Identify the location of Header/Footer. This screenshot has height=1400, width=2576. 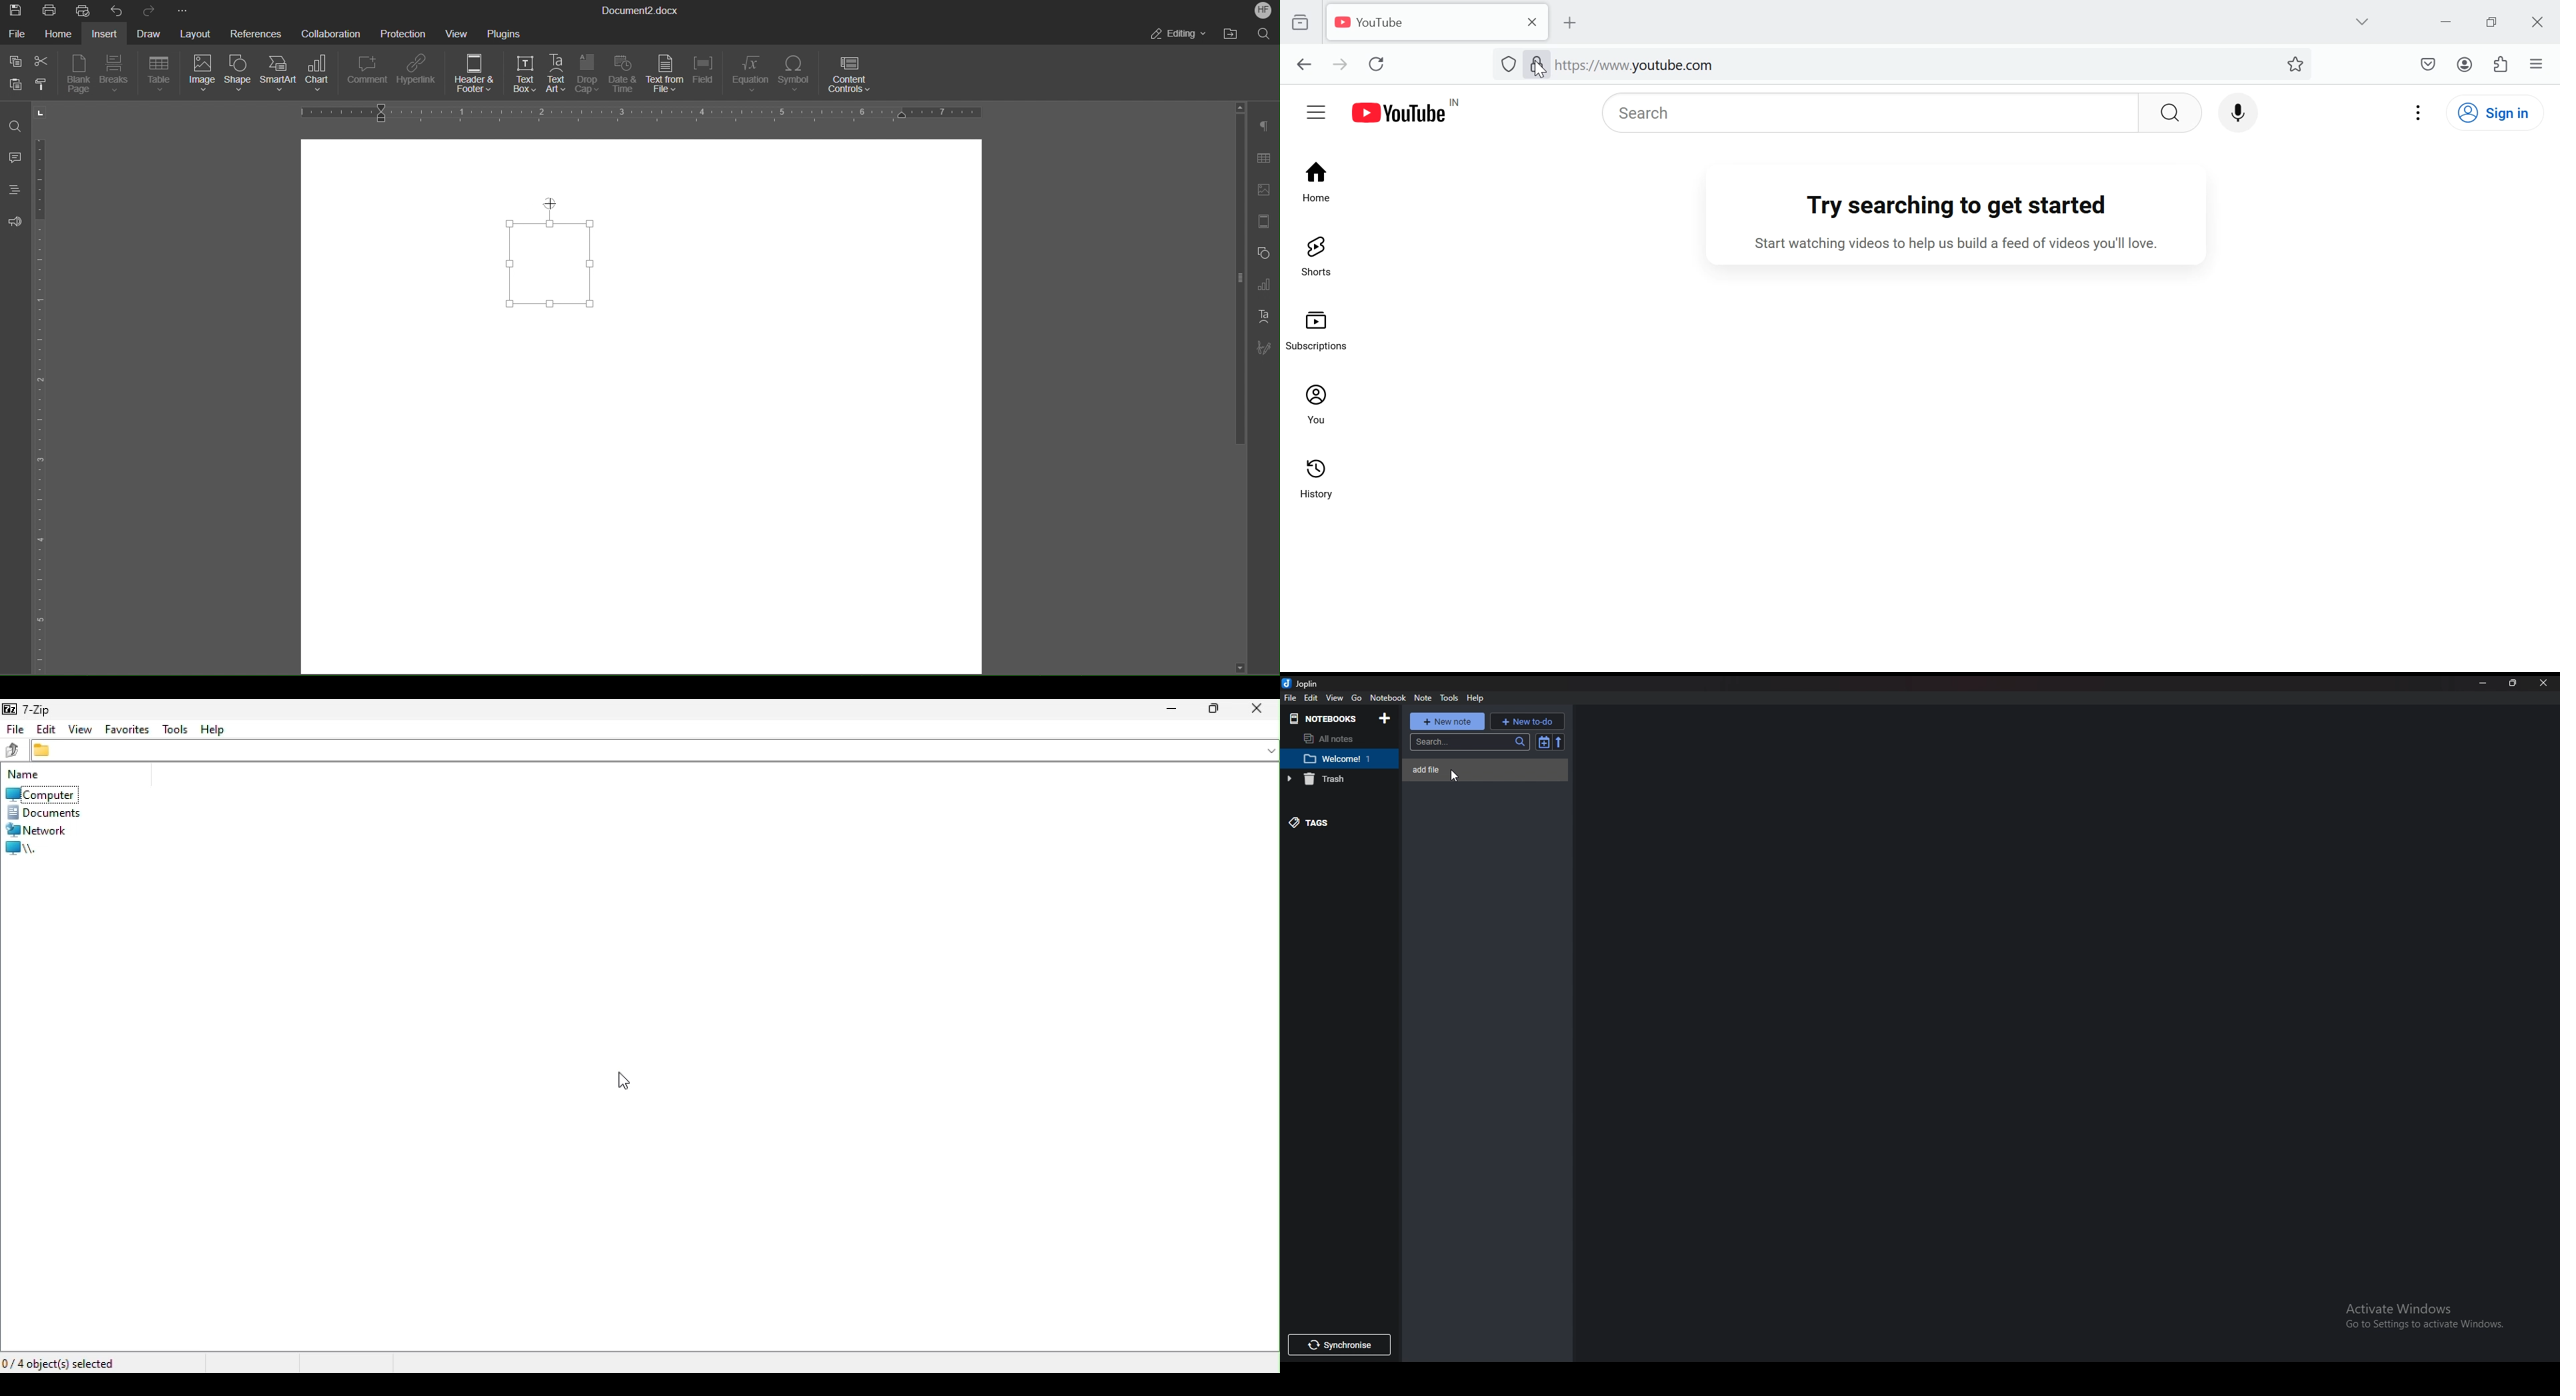
(1261, 222).